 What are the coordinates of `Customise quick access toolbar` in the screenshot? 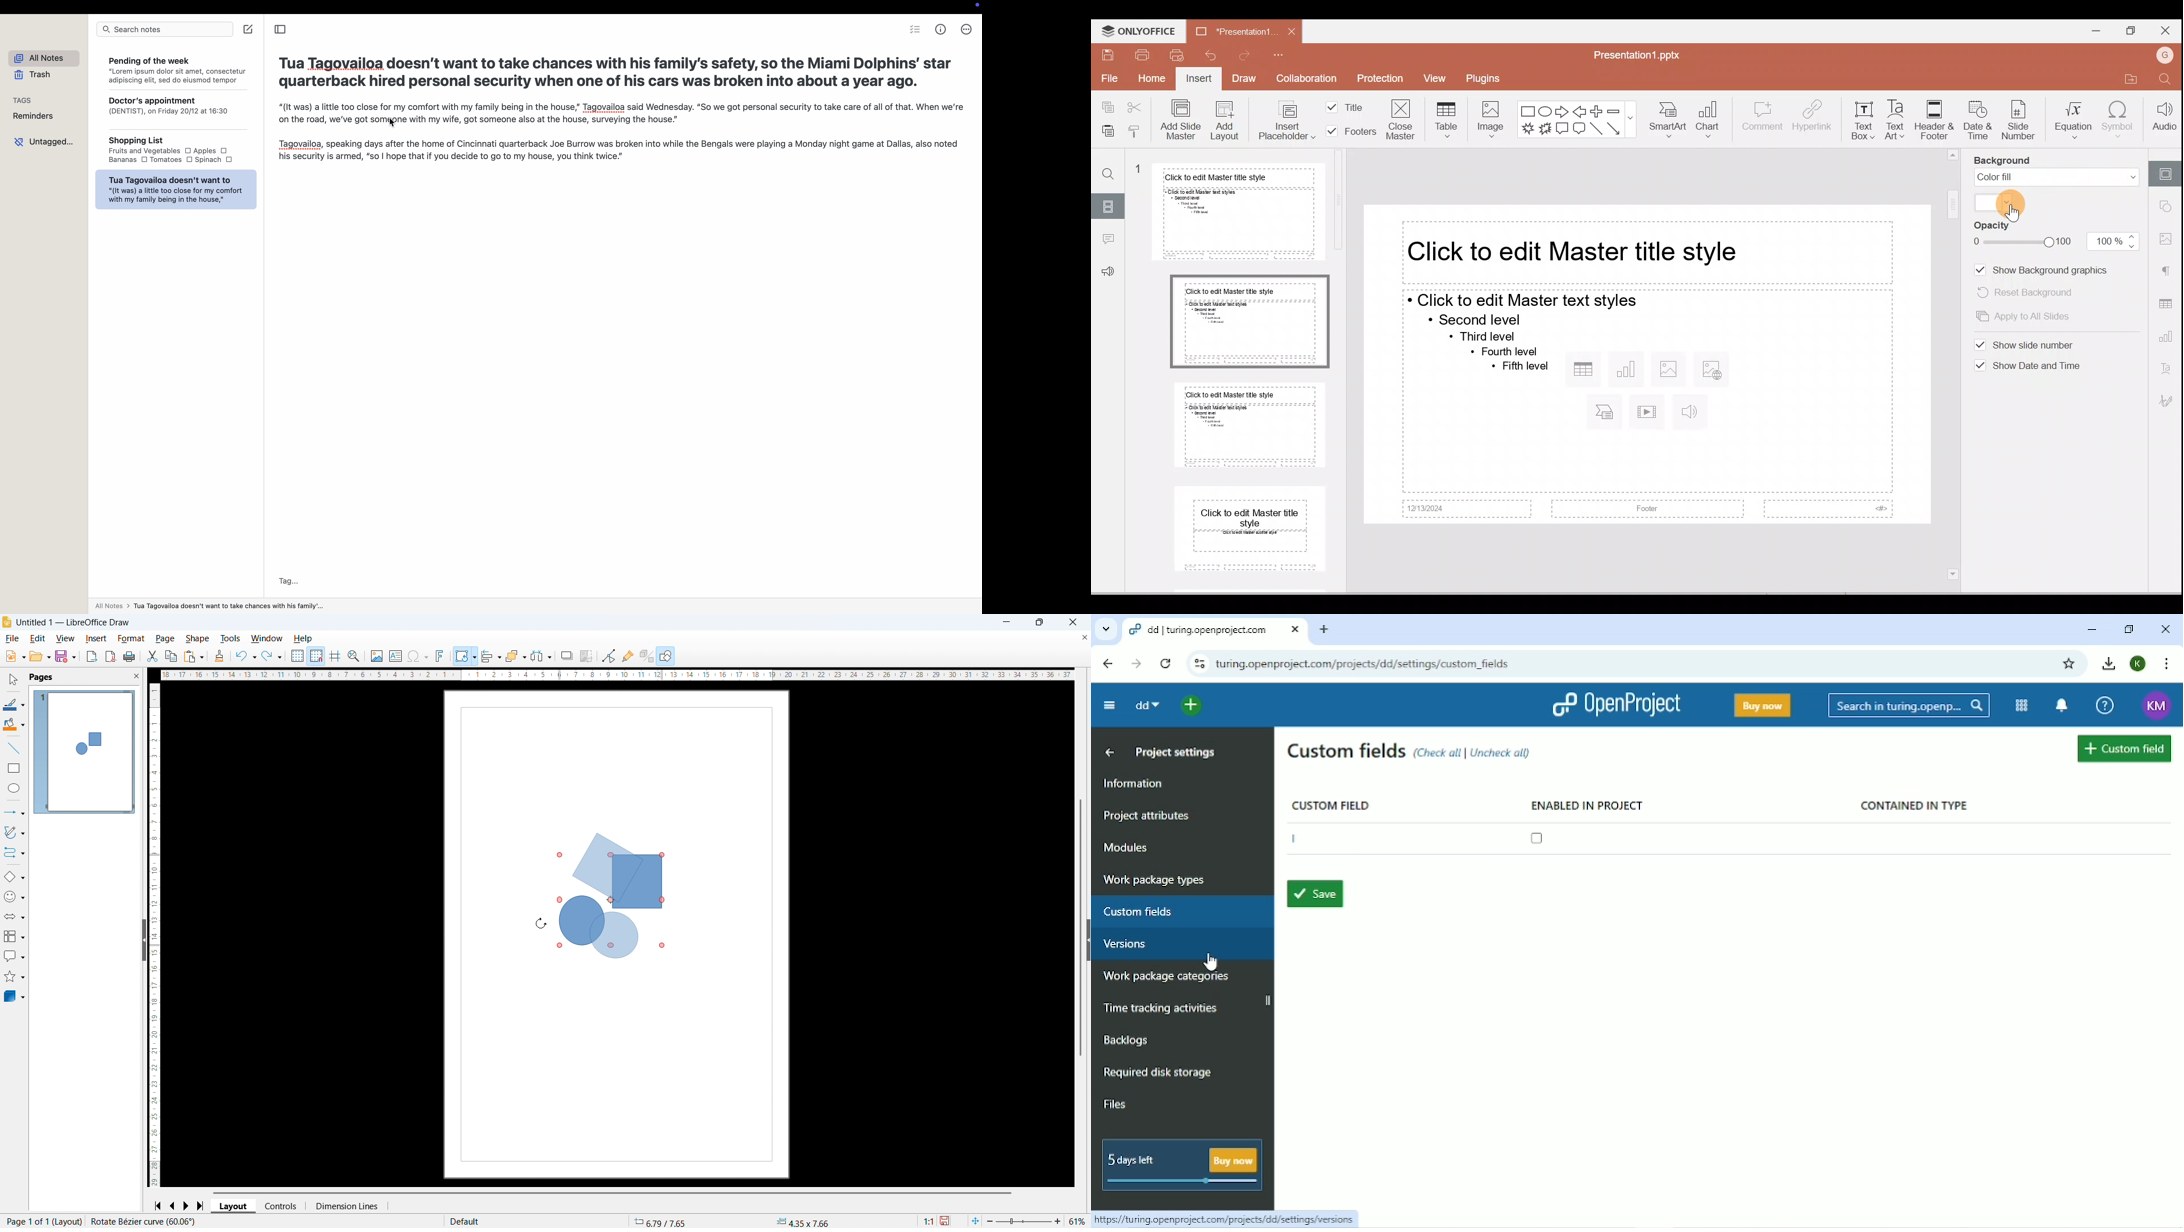 It's located at (1290, 52).